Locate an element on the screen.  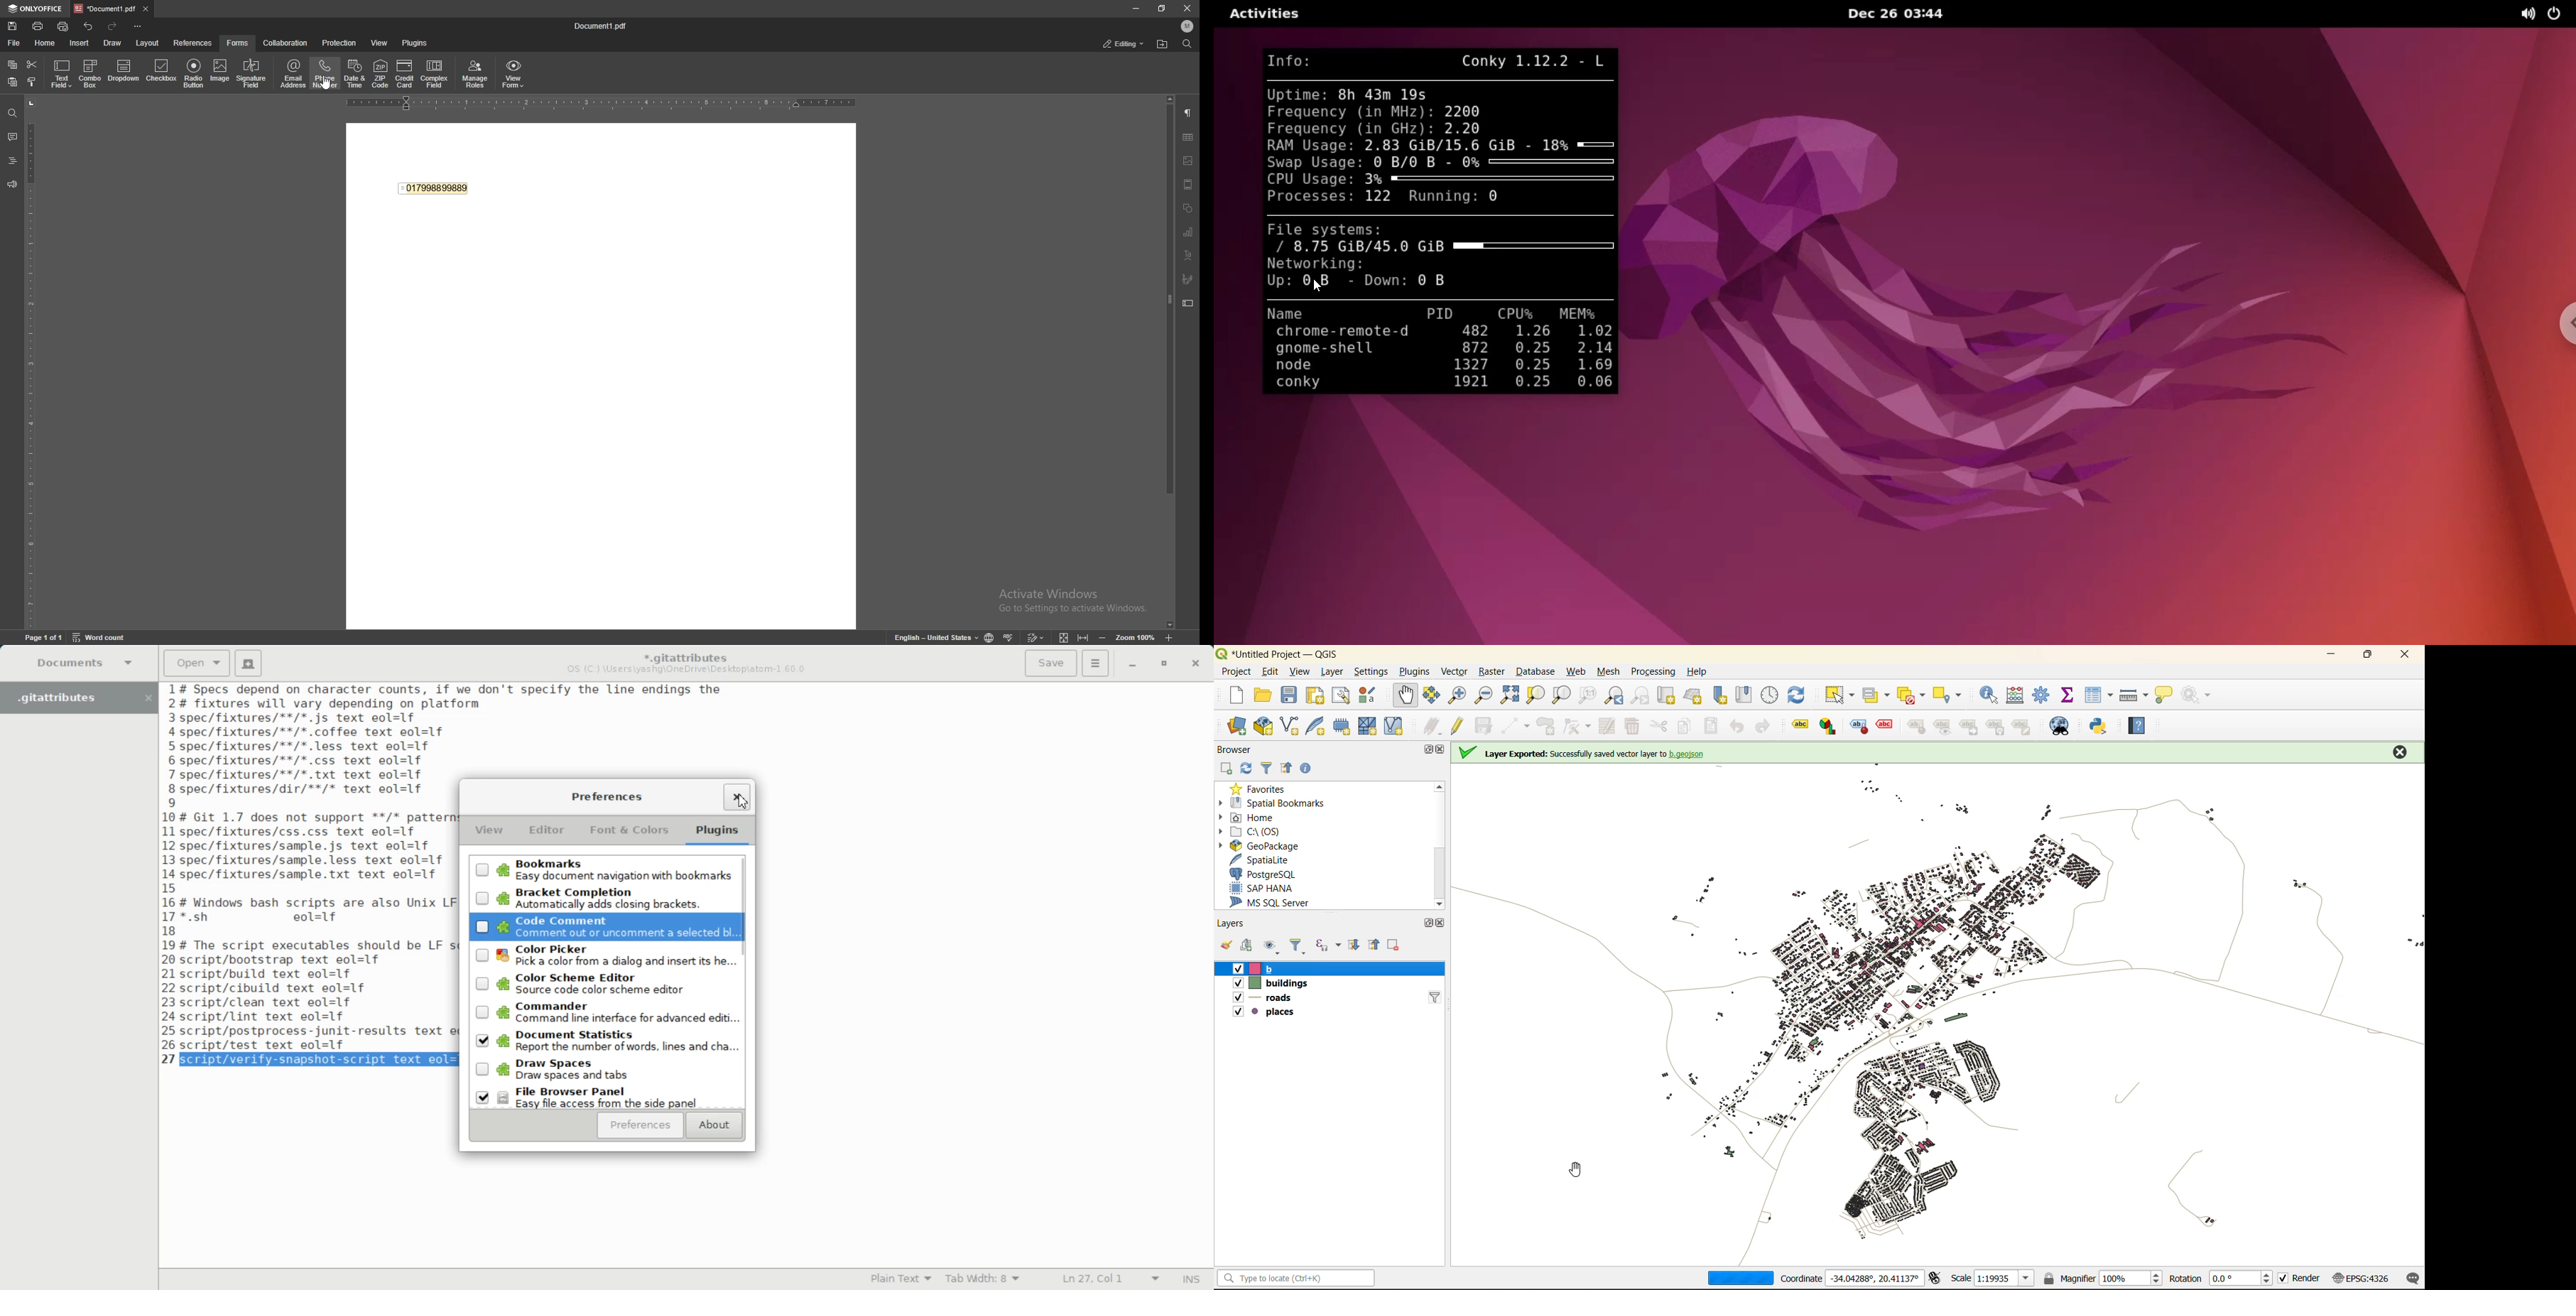
fit to screen is located at coordinates (1065, 638).